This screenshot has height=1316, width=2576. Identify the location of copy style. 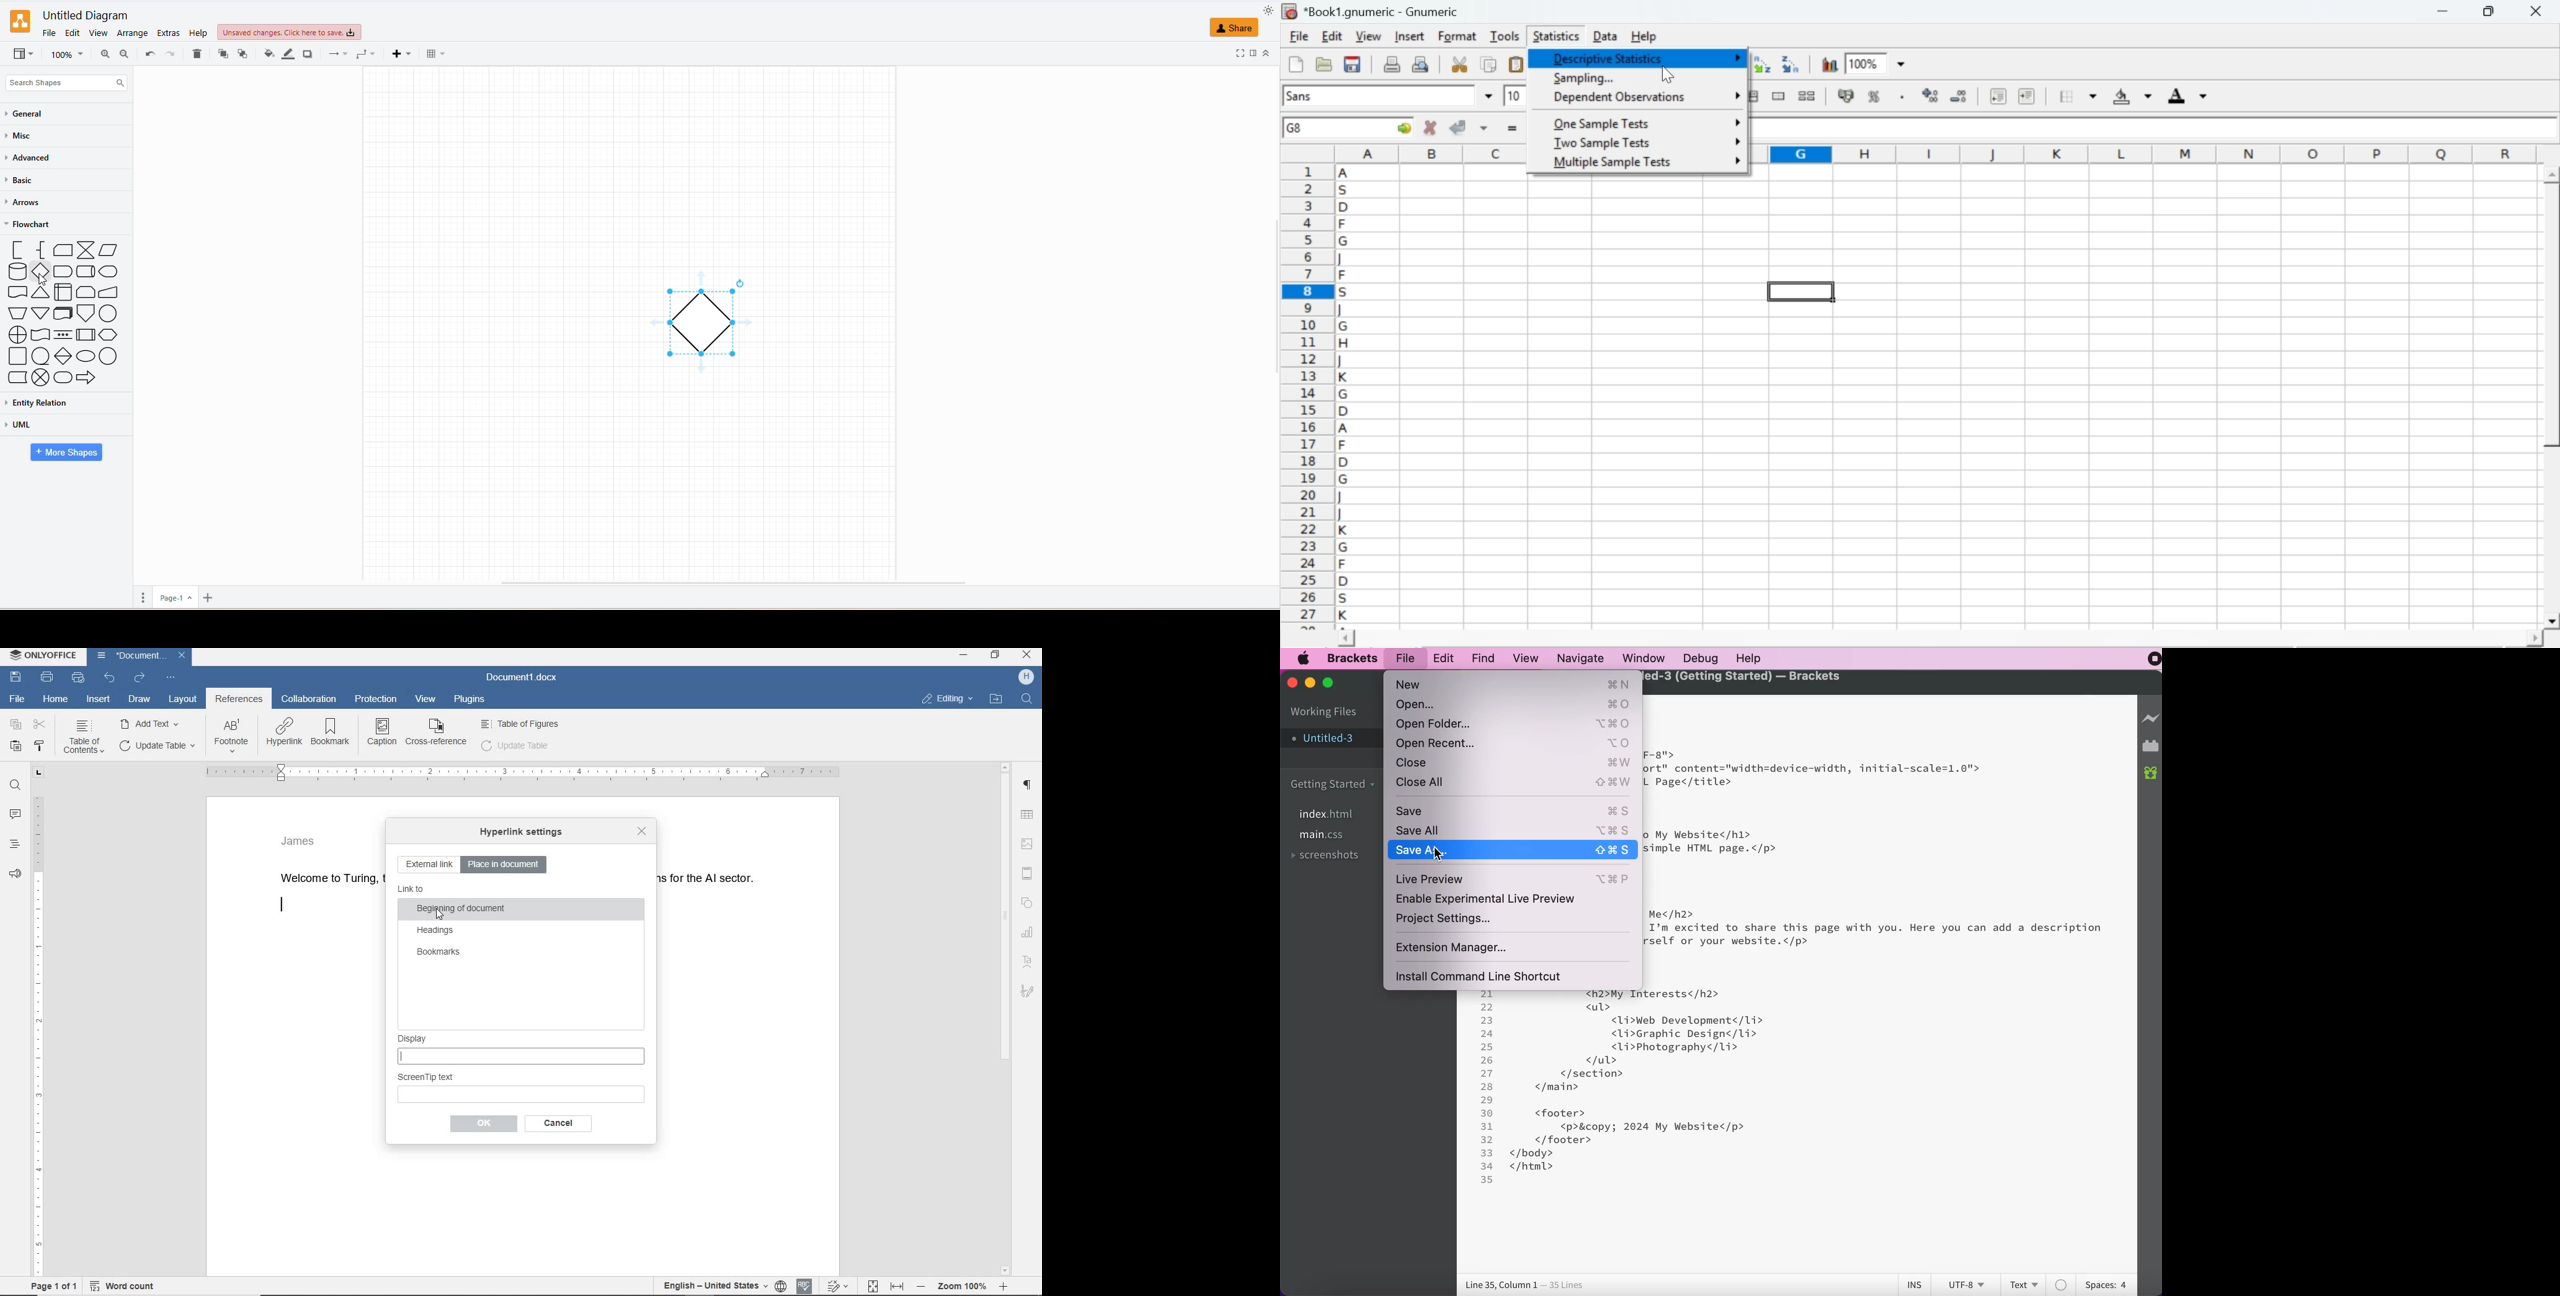
(41, 745).